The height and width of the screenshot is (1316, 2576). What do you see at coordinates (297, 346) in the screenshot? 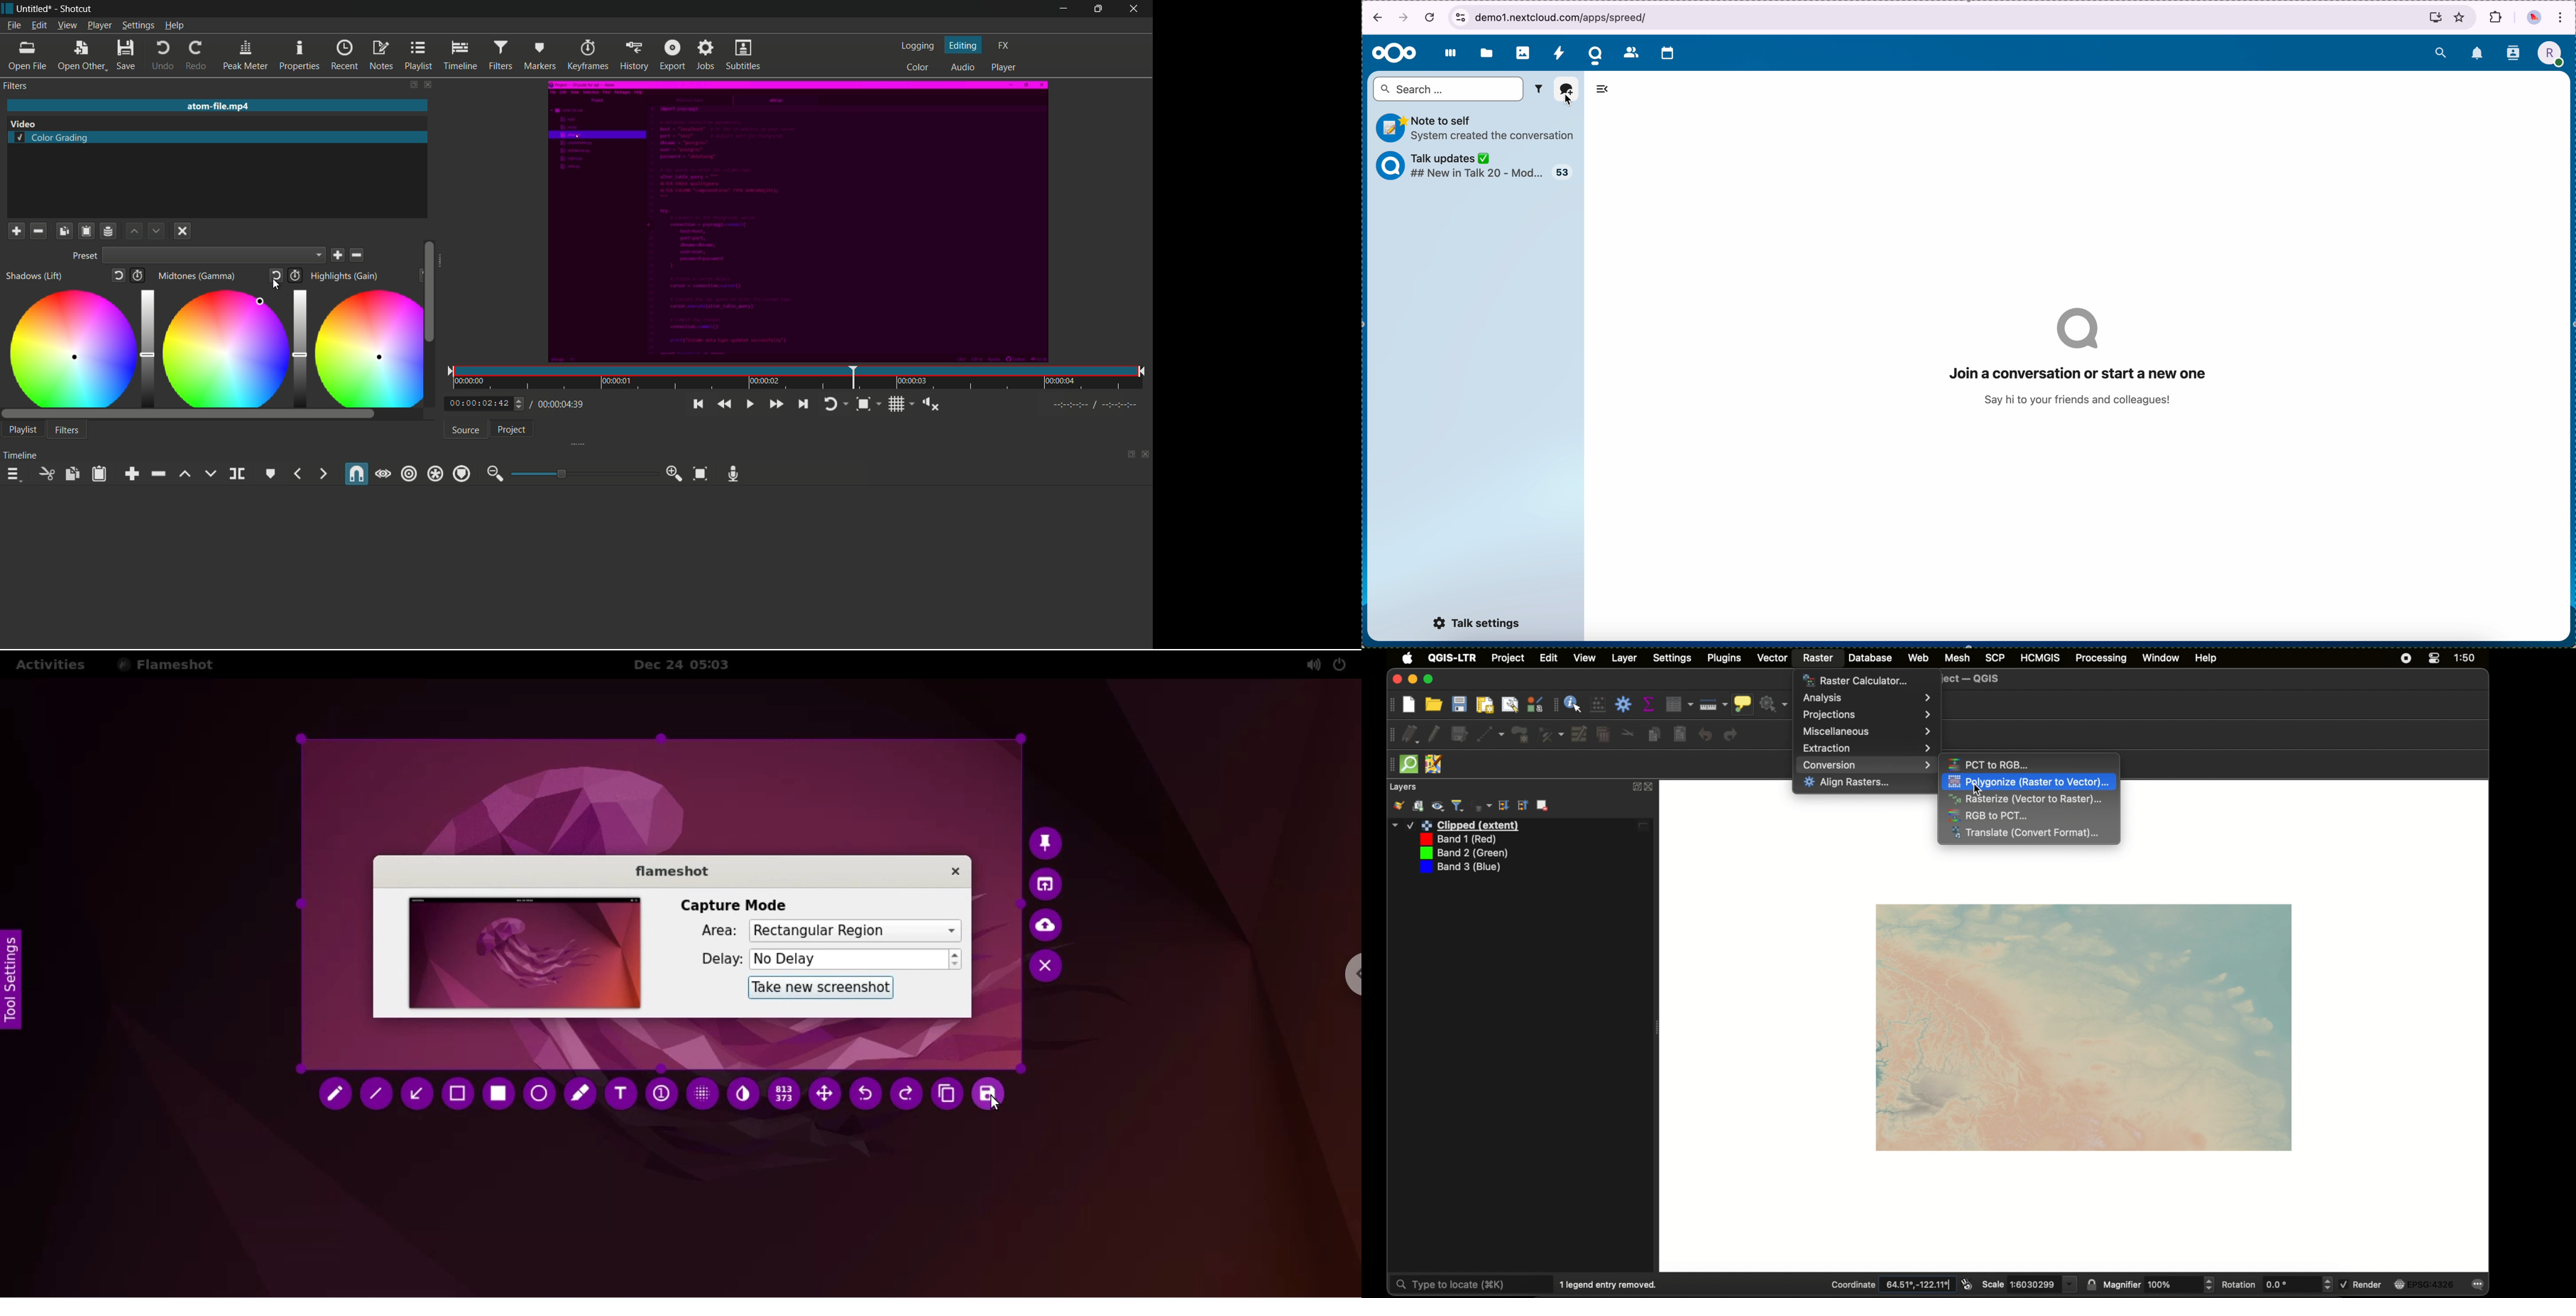
I see `adjustment bar` at bounding box center [297, 346].